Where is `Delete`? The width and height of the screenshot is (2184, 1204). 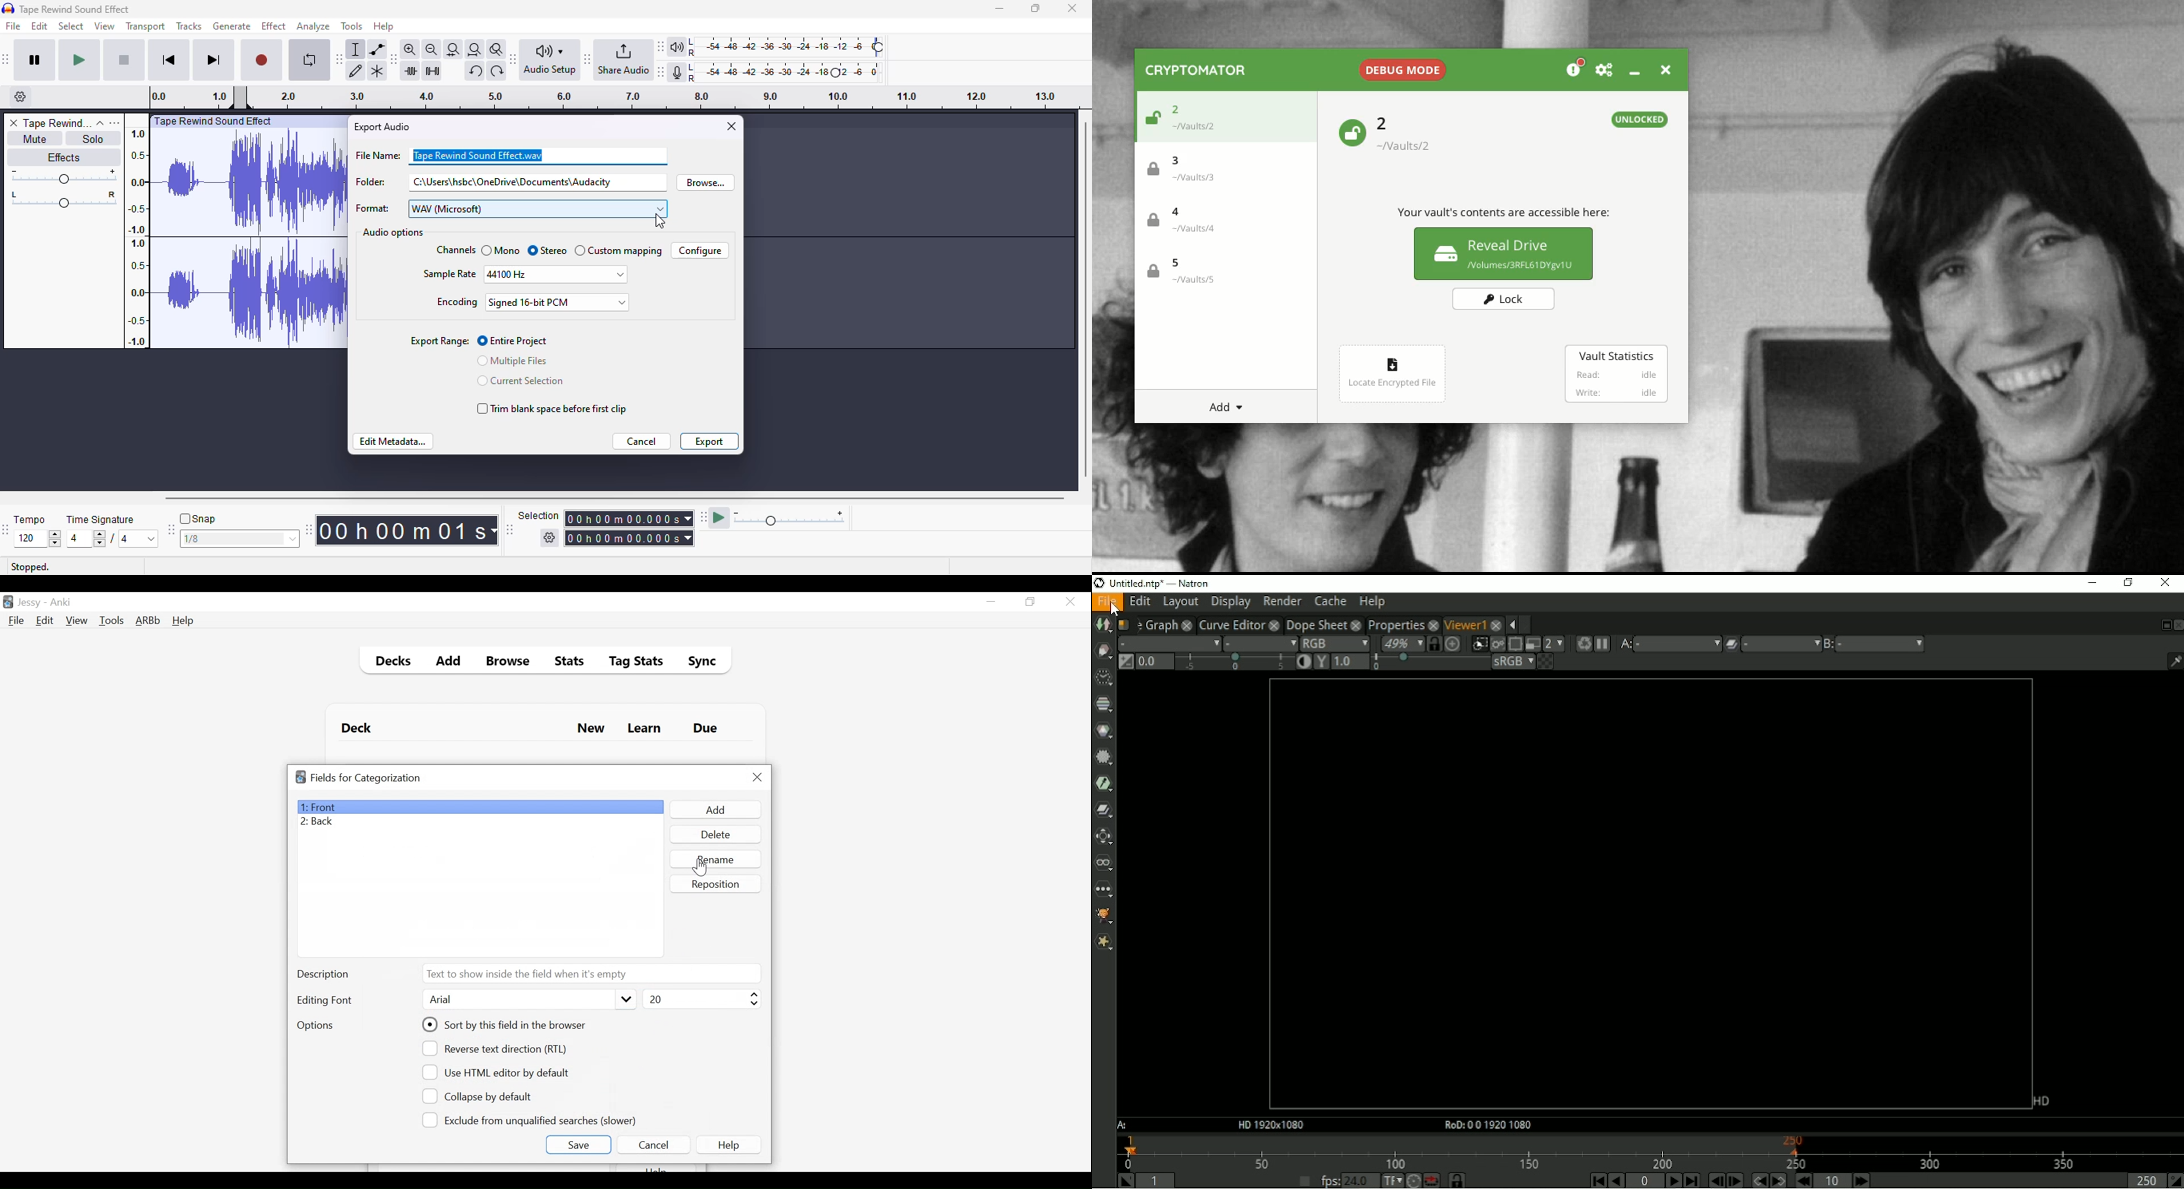
Delete is located at coordinates (715, 835).